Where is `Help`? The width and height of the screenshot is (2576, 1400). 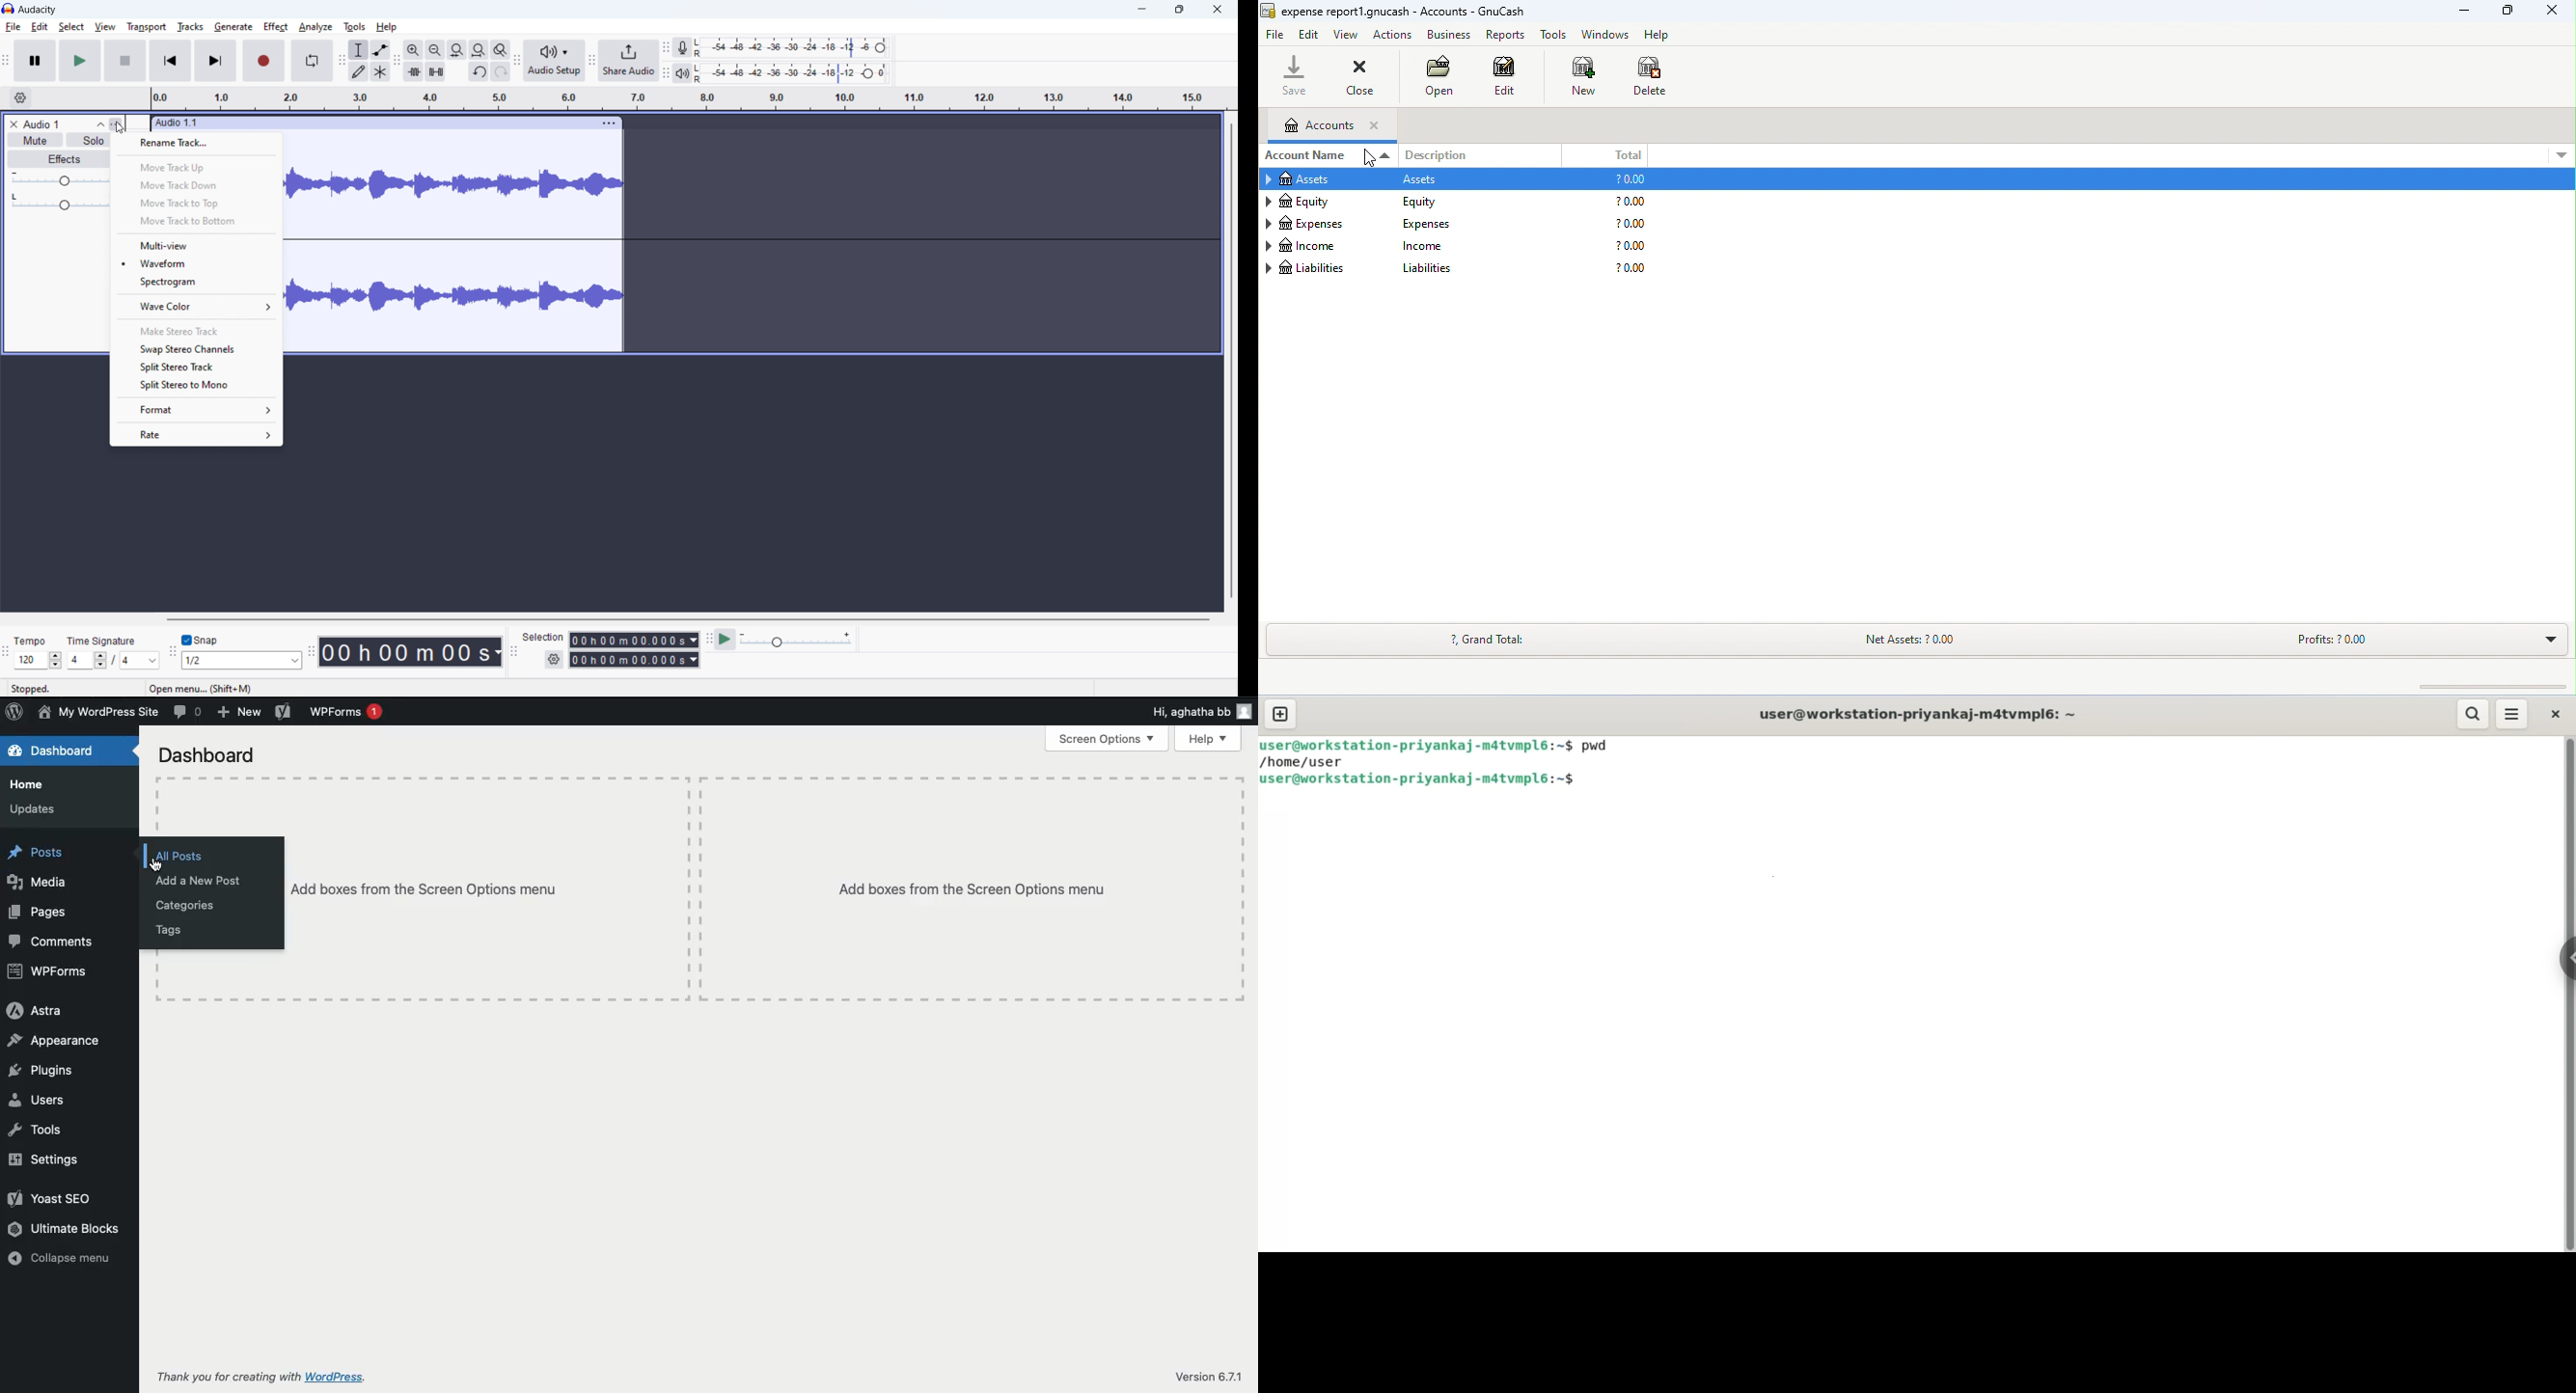 Help is located at coordinates (1208, 738).